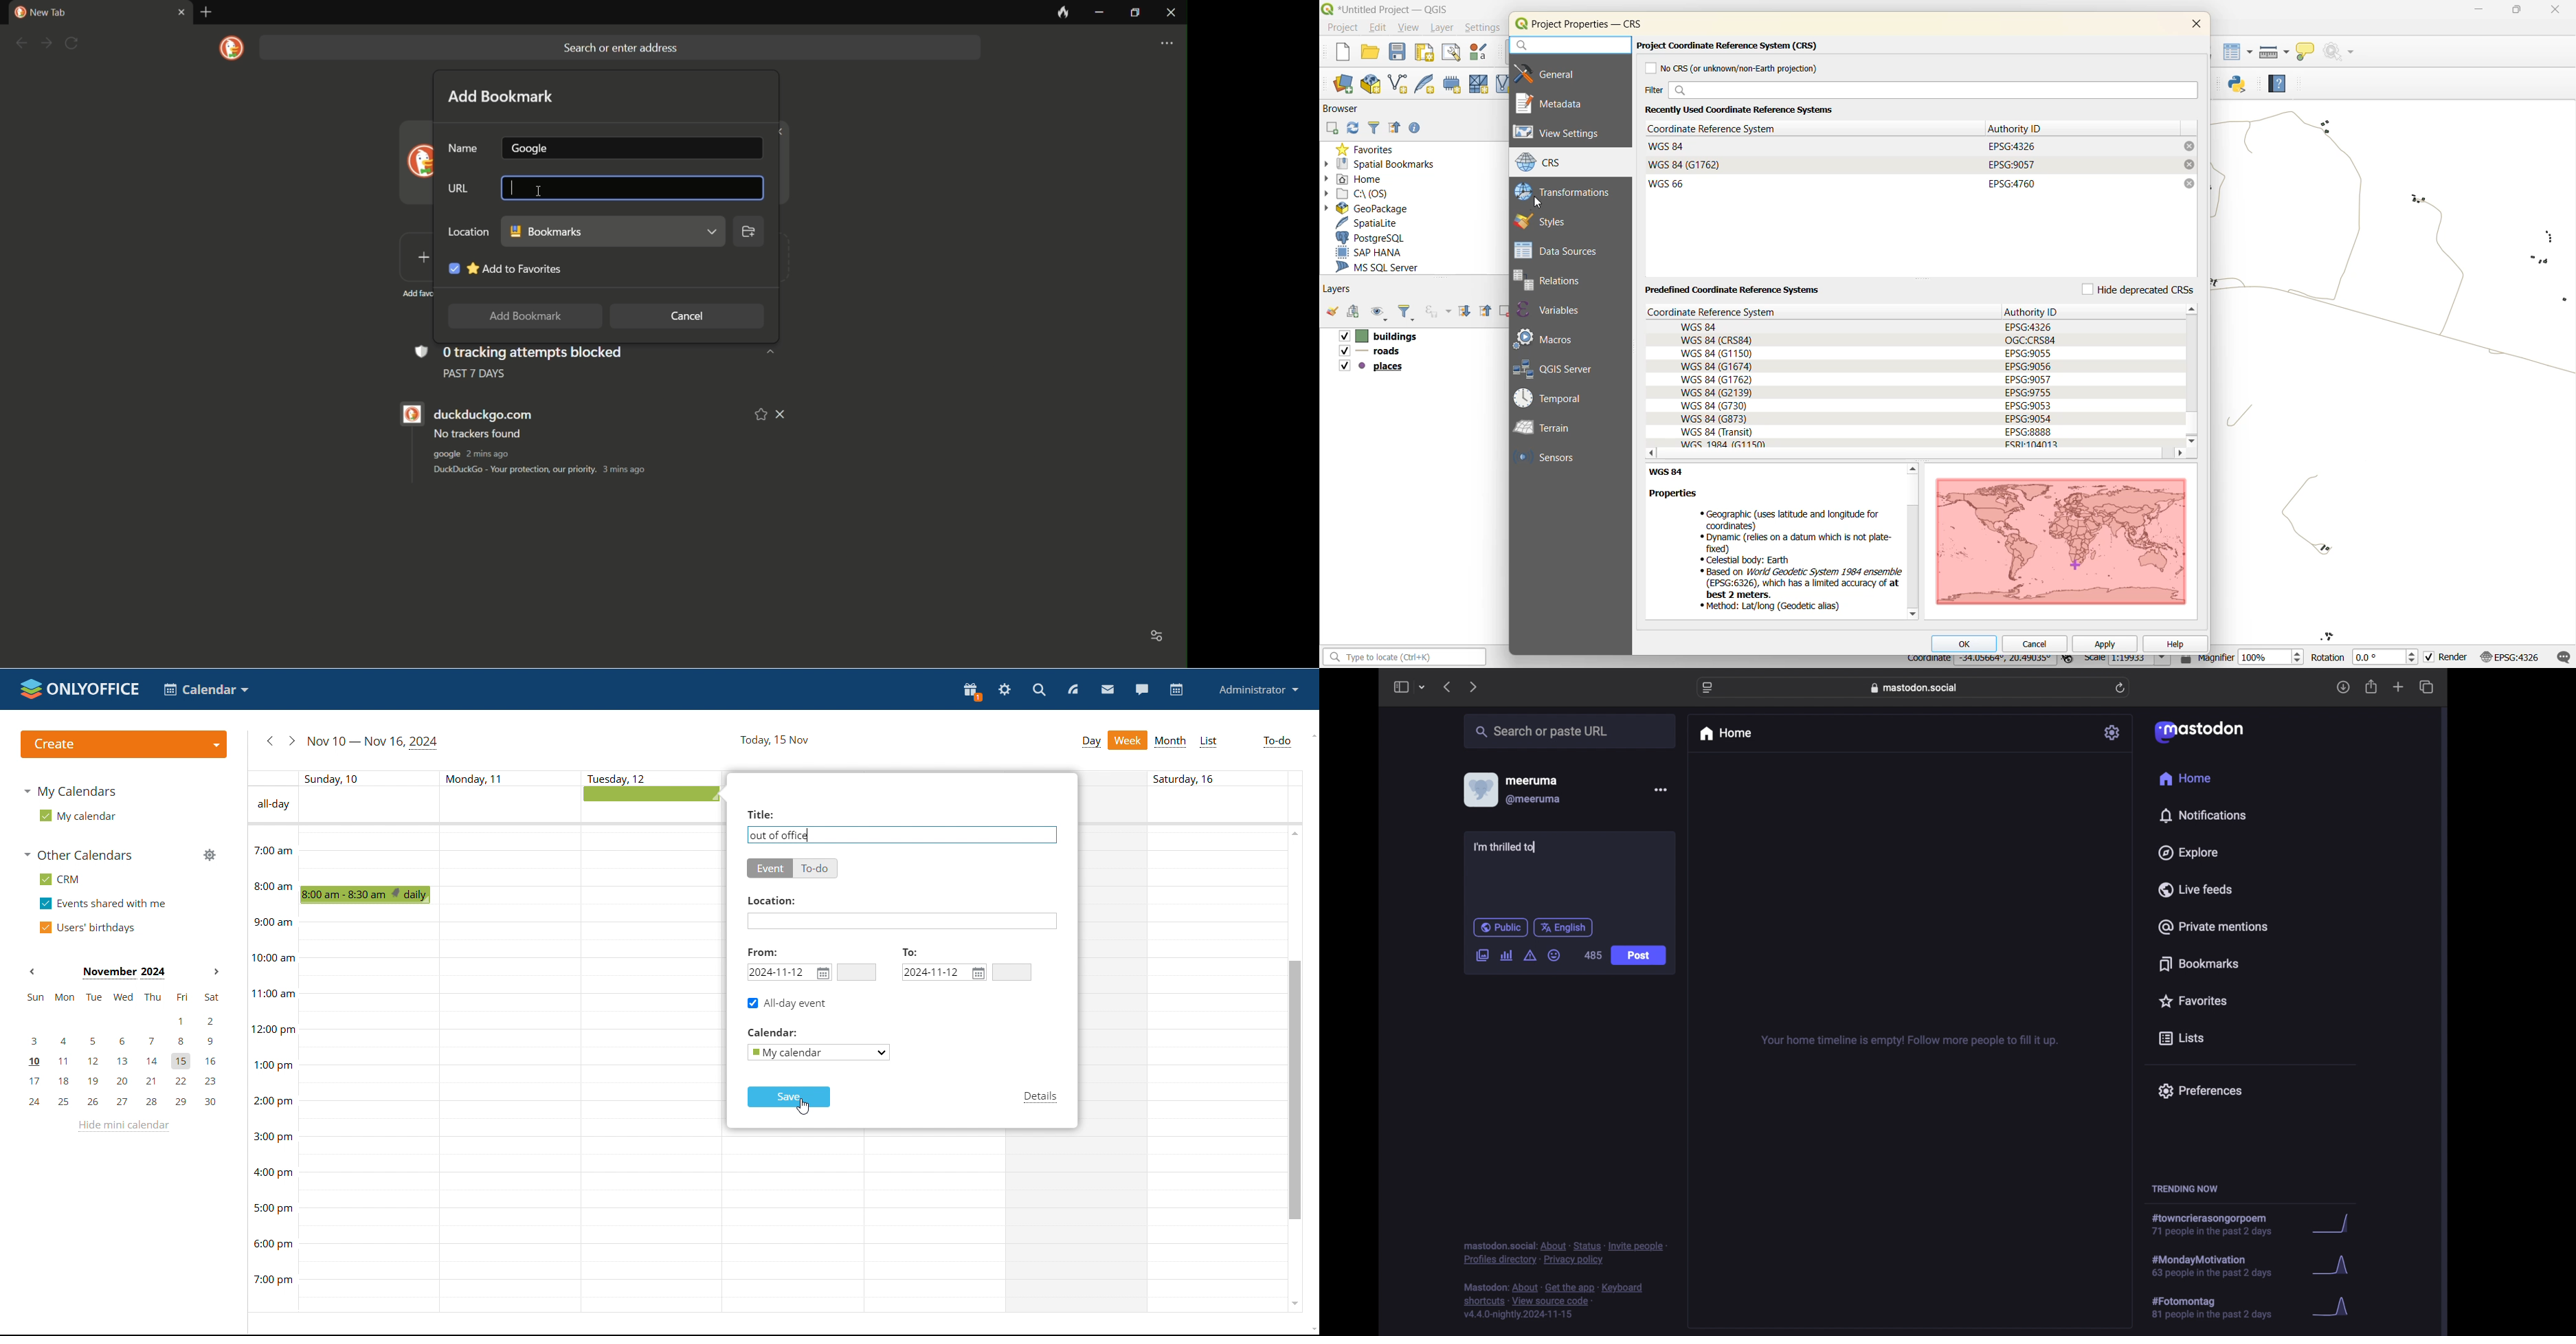 This screenshot has width=2576, height=1344. What do you see at coordinates (80, 856) in the screenshot?
I see `other calendars` at bounding box center [80, 856].